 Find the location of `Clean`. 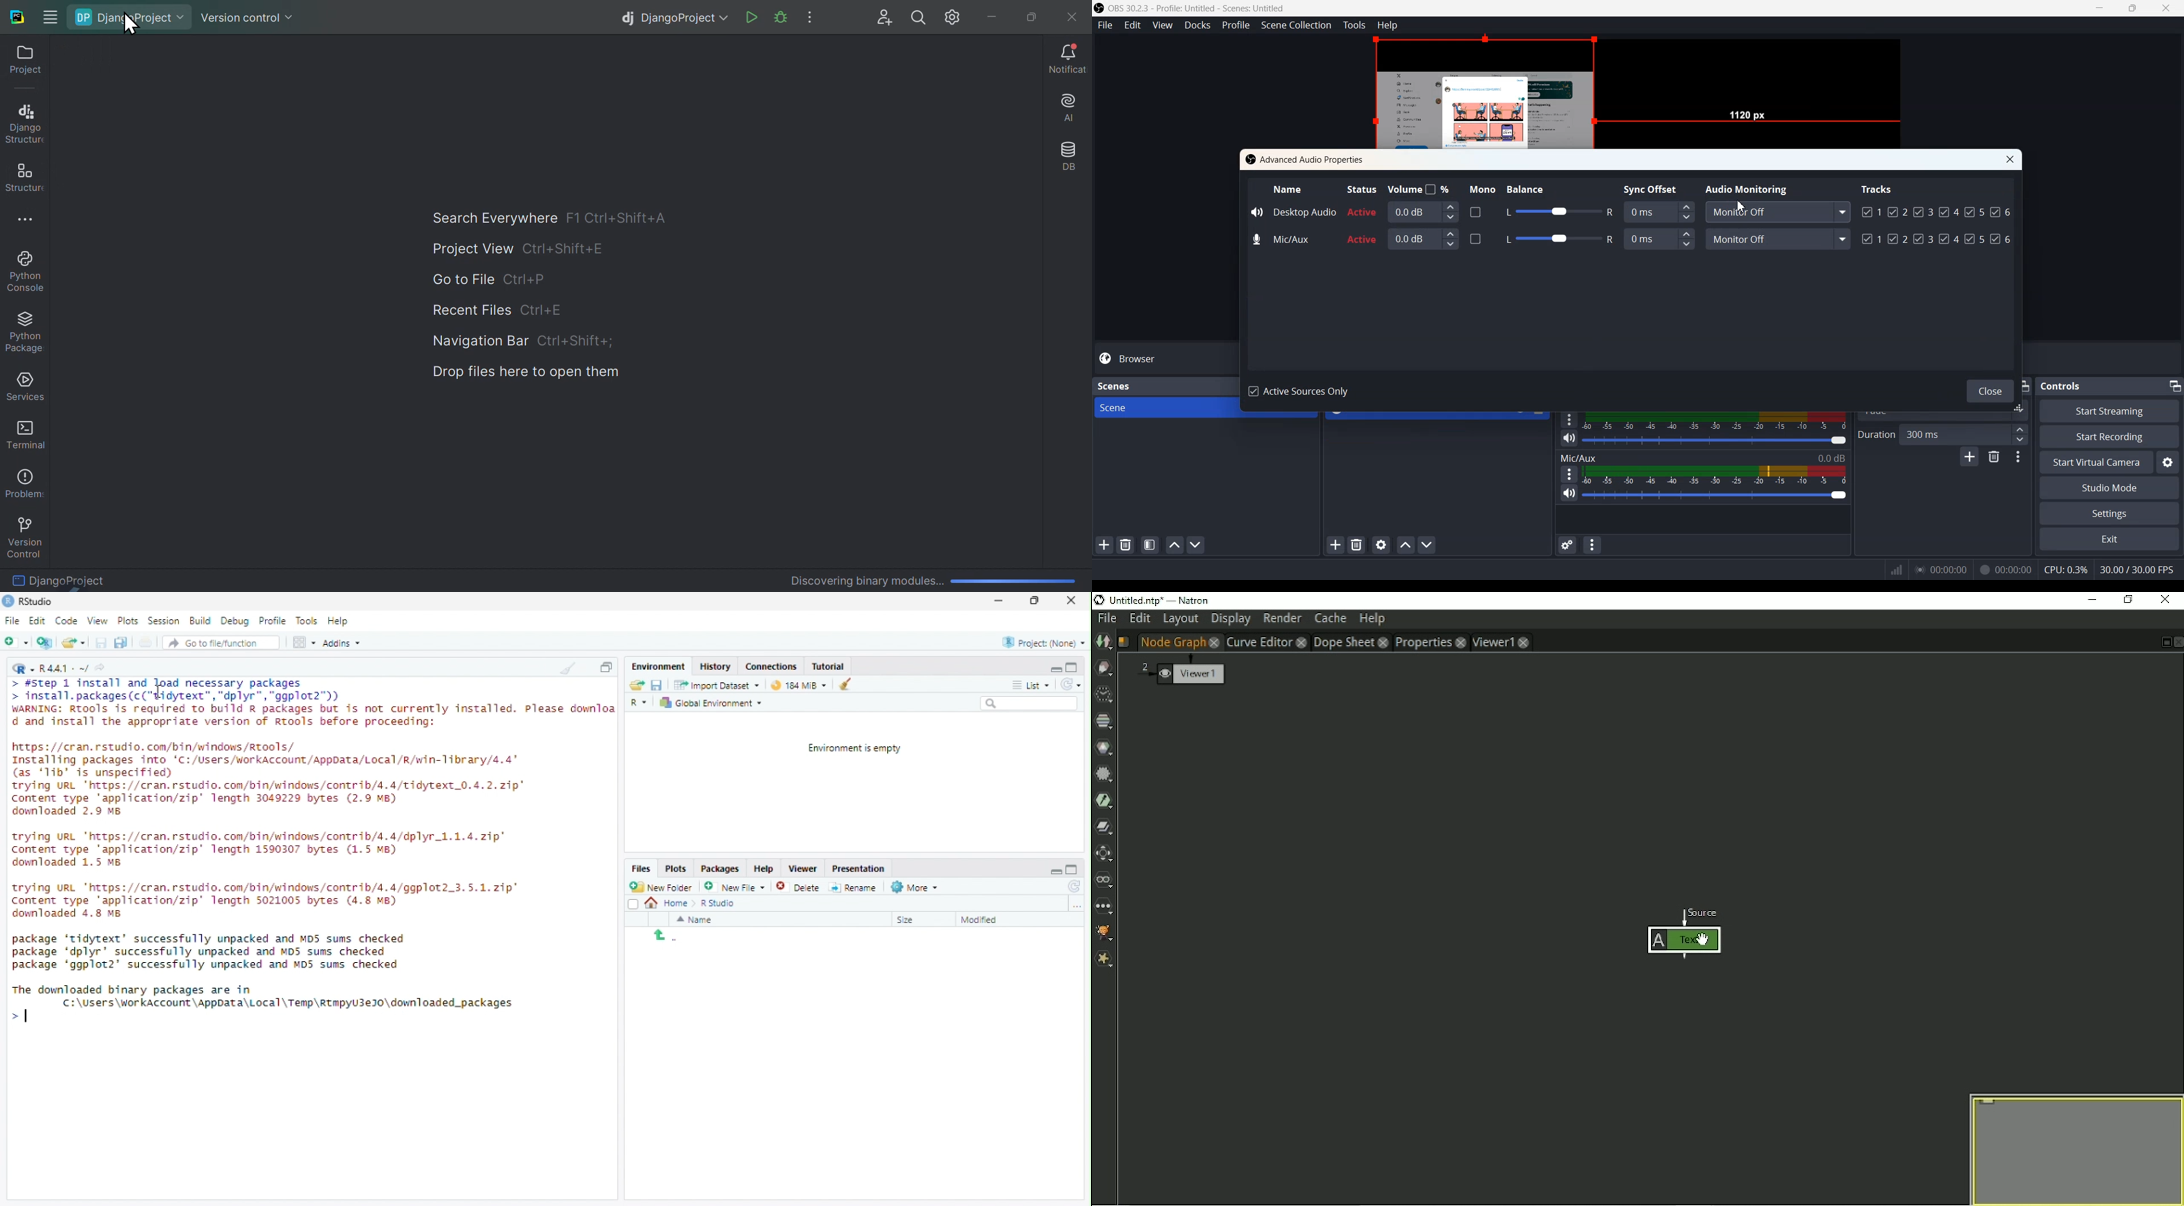

Clean is located at coordinates (567, 667).